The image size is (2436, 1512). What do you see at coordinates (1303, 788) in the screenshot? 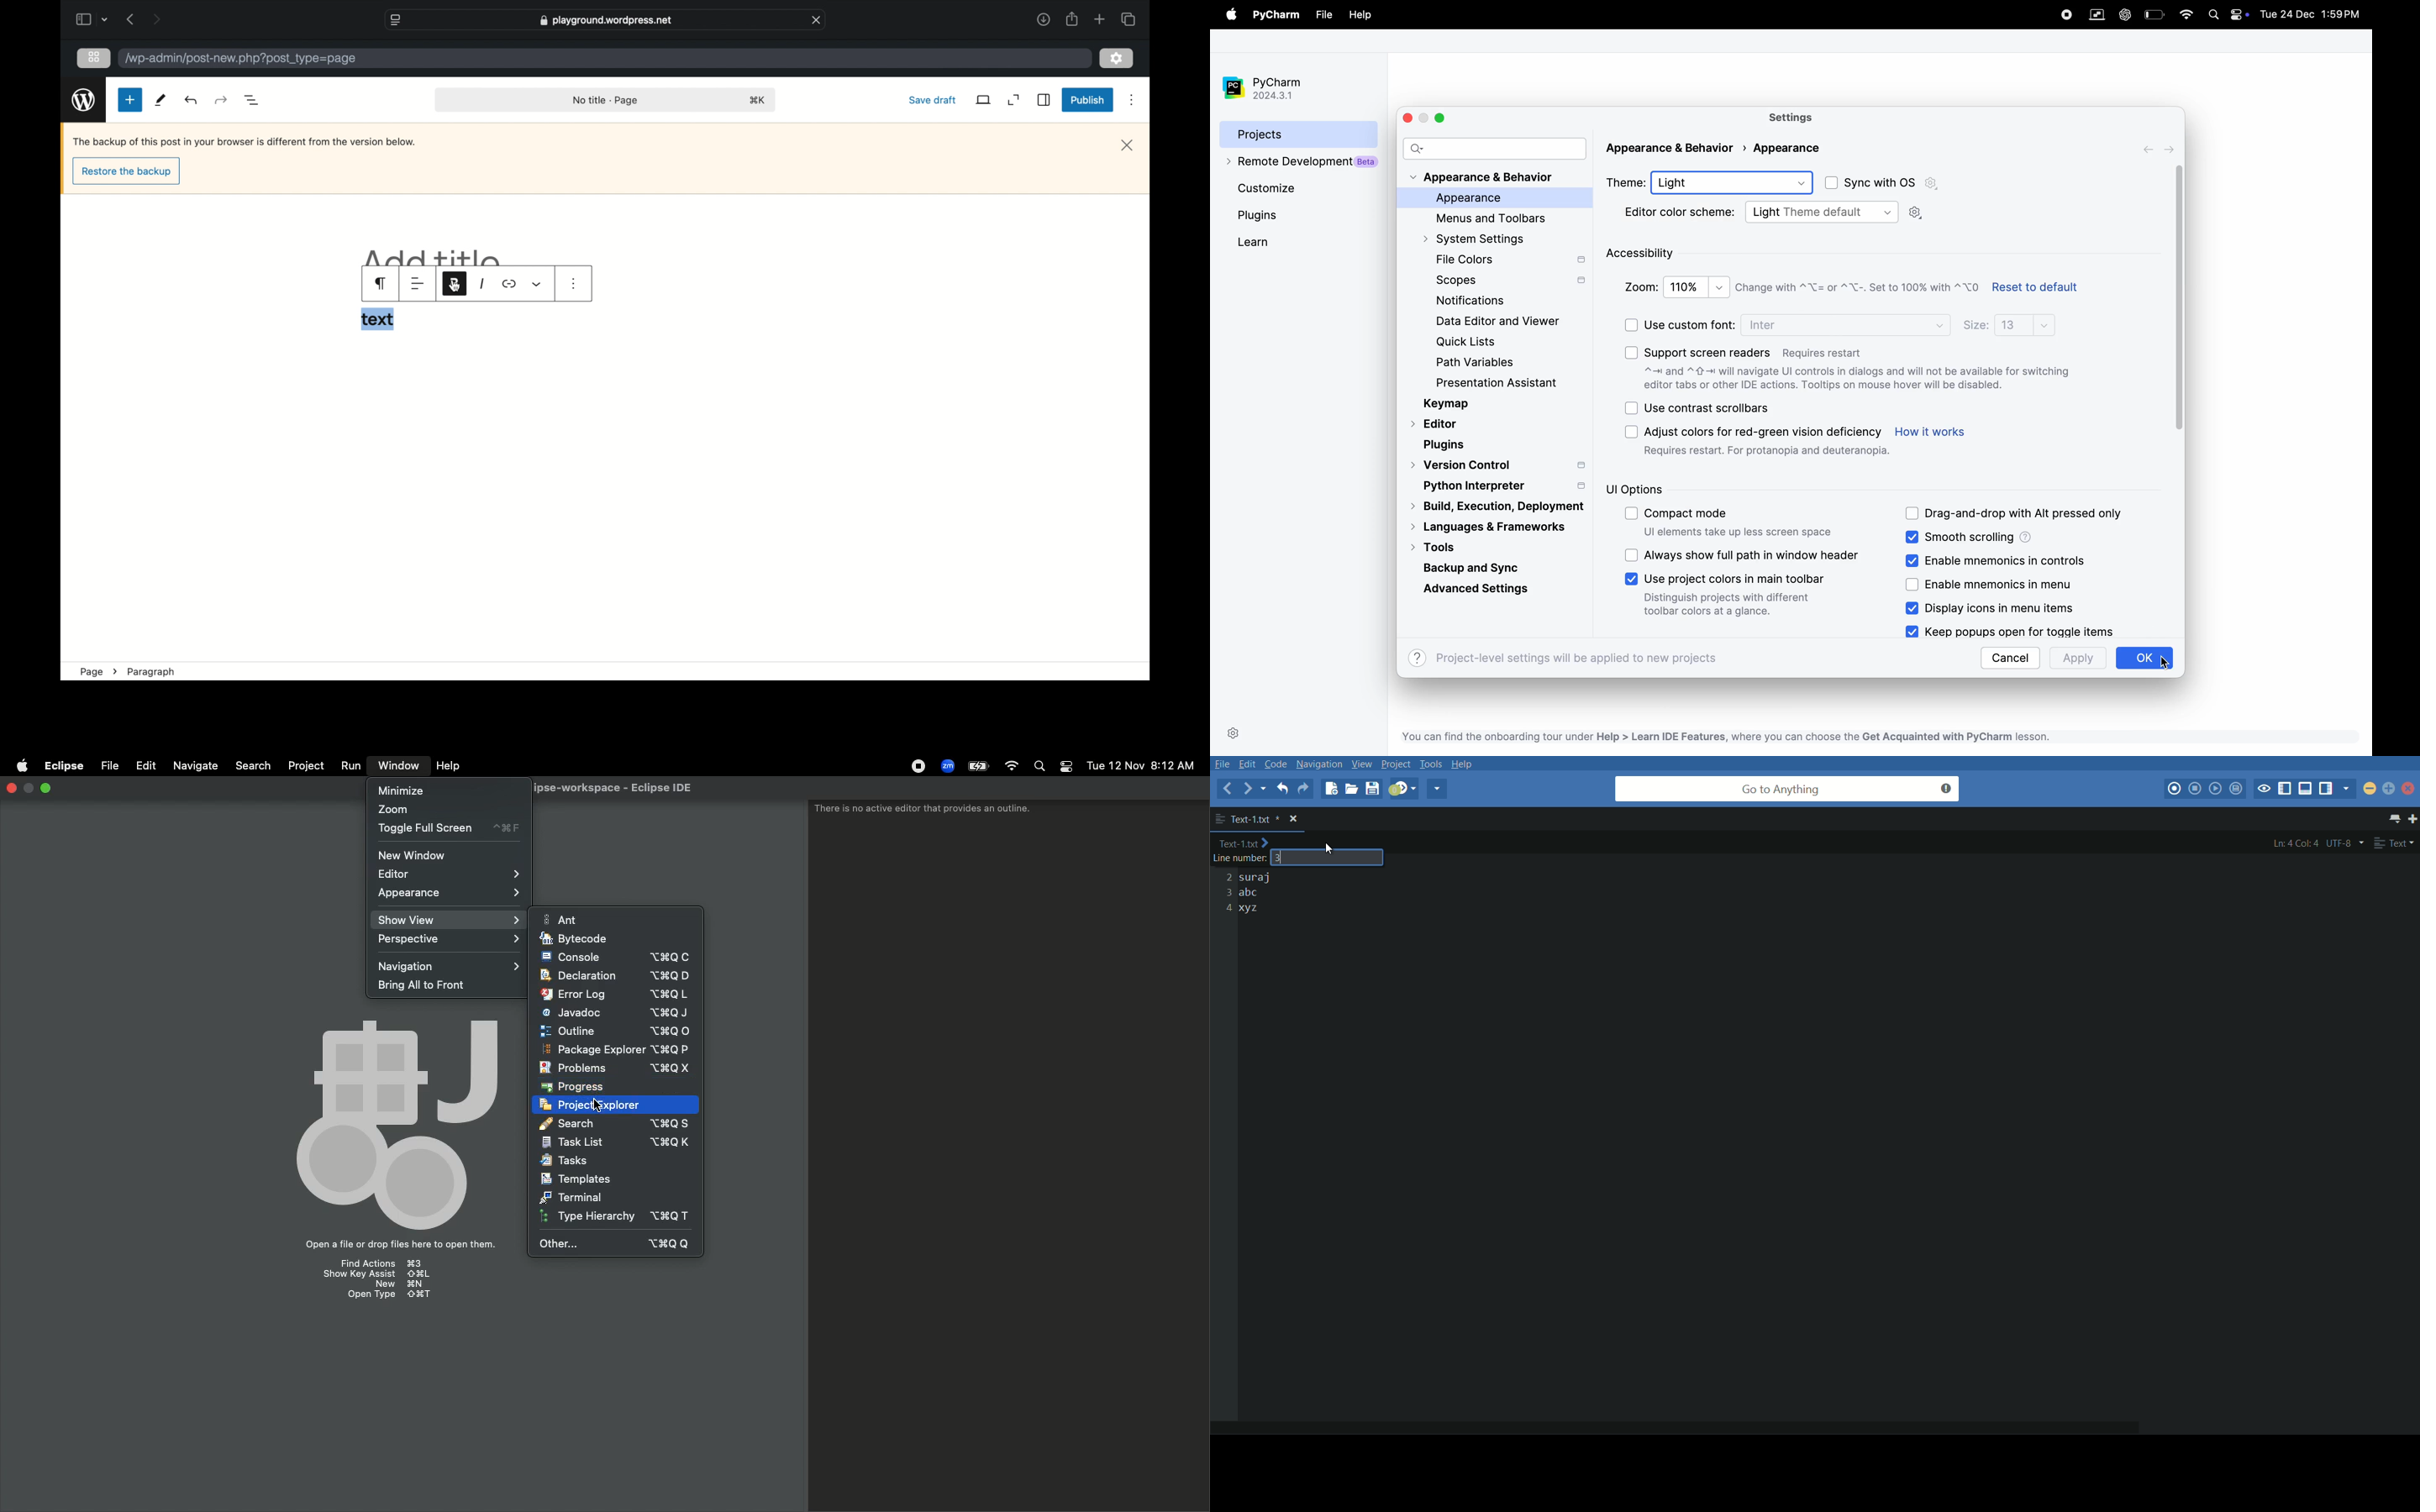
I see `redo` at bounding box center [1303, 788].